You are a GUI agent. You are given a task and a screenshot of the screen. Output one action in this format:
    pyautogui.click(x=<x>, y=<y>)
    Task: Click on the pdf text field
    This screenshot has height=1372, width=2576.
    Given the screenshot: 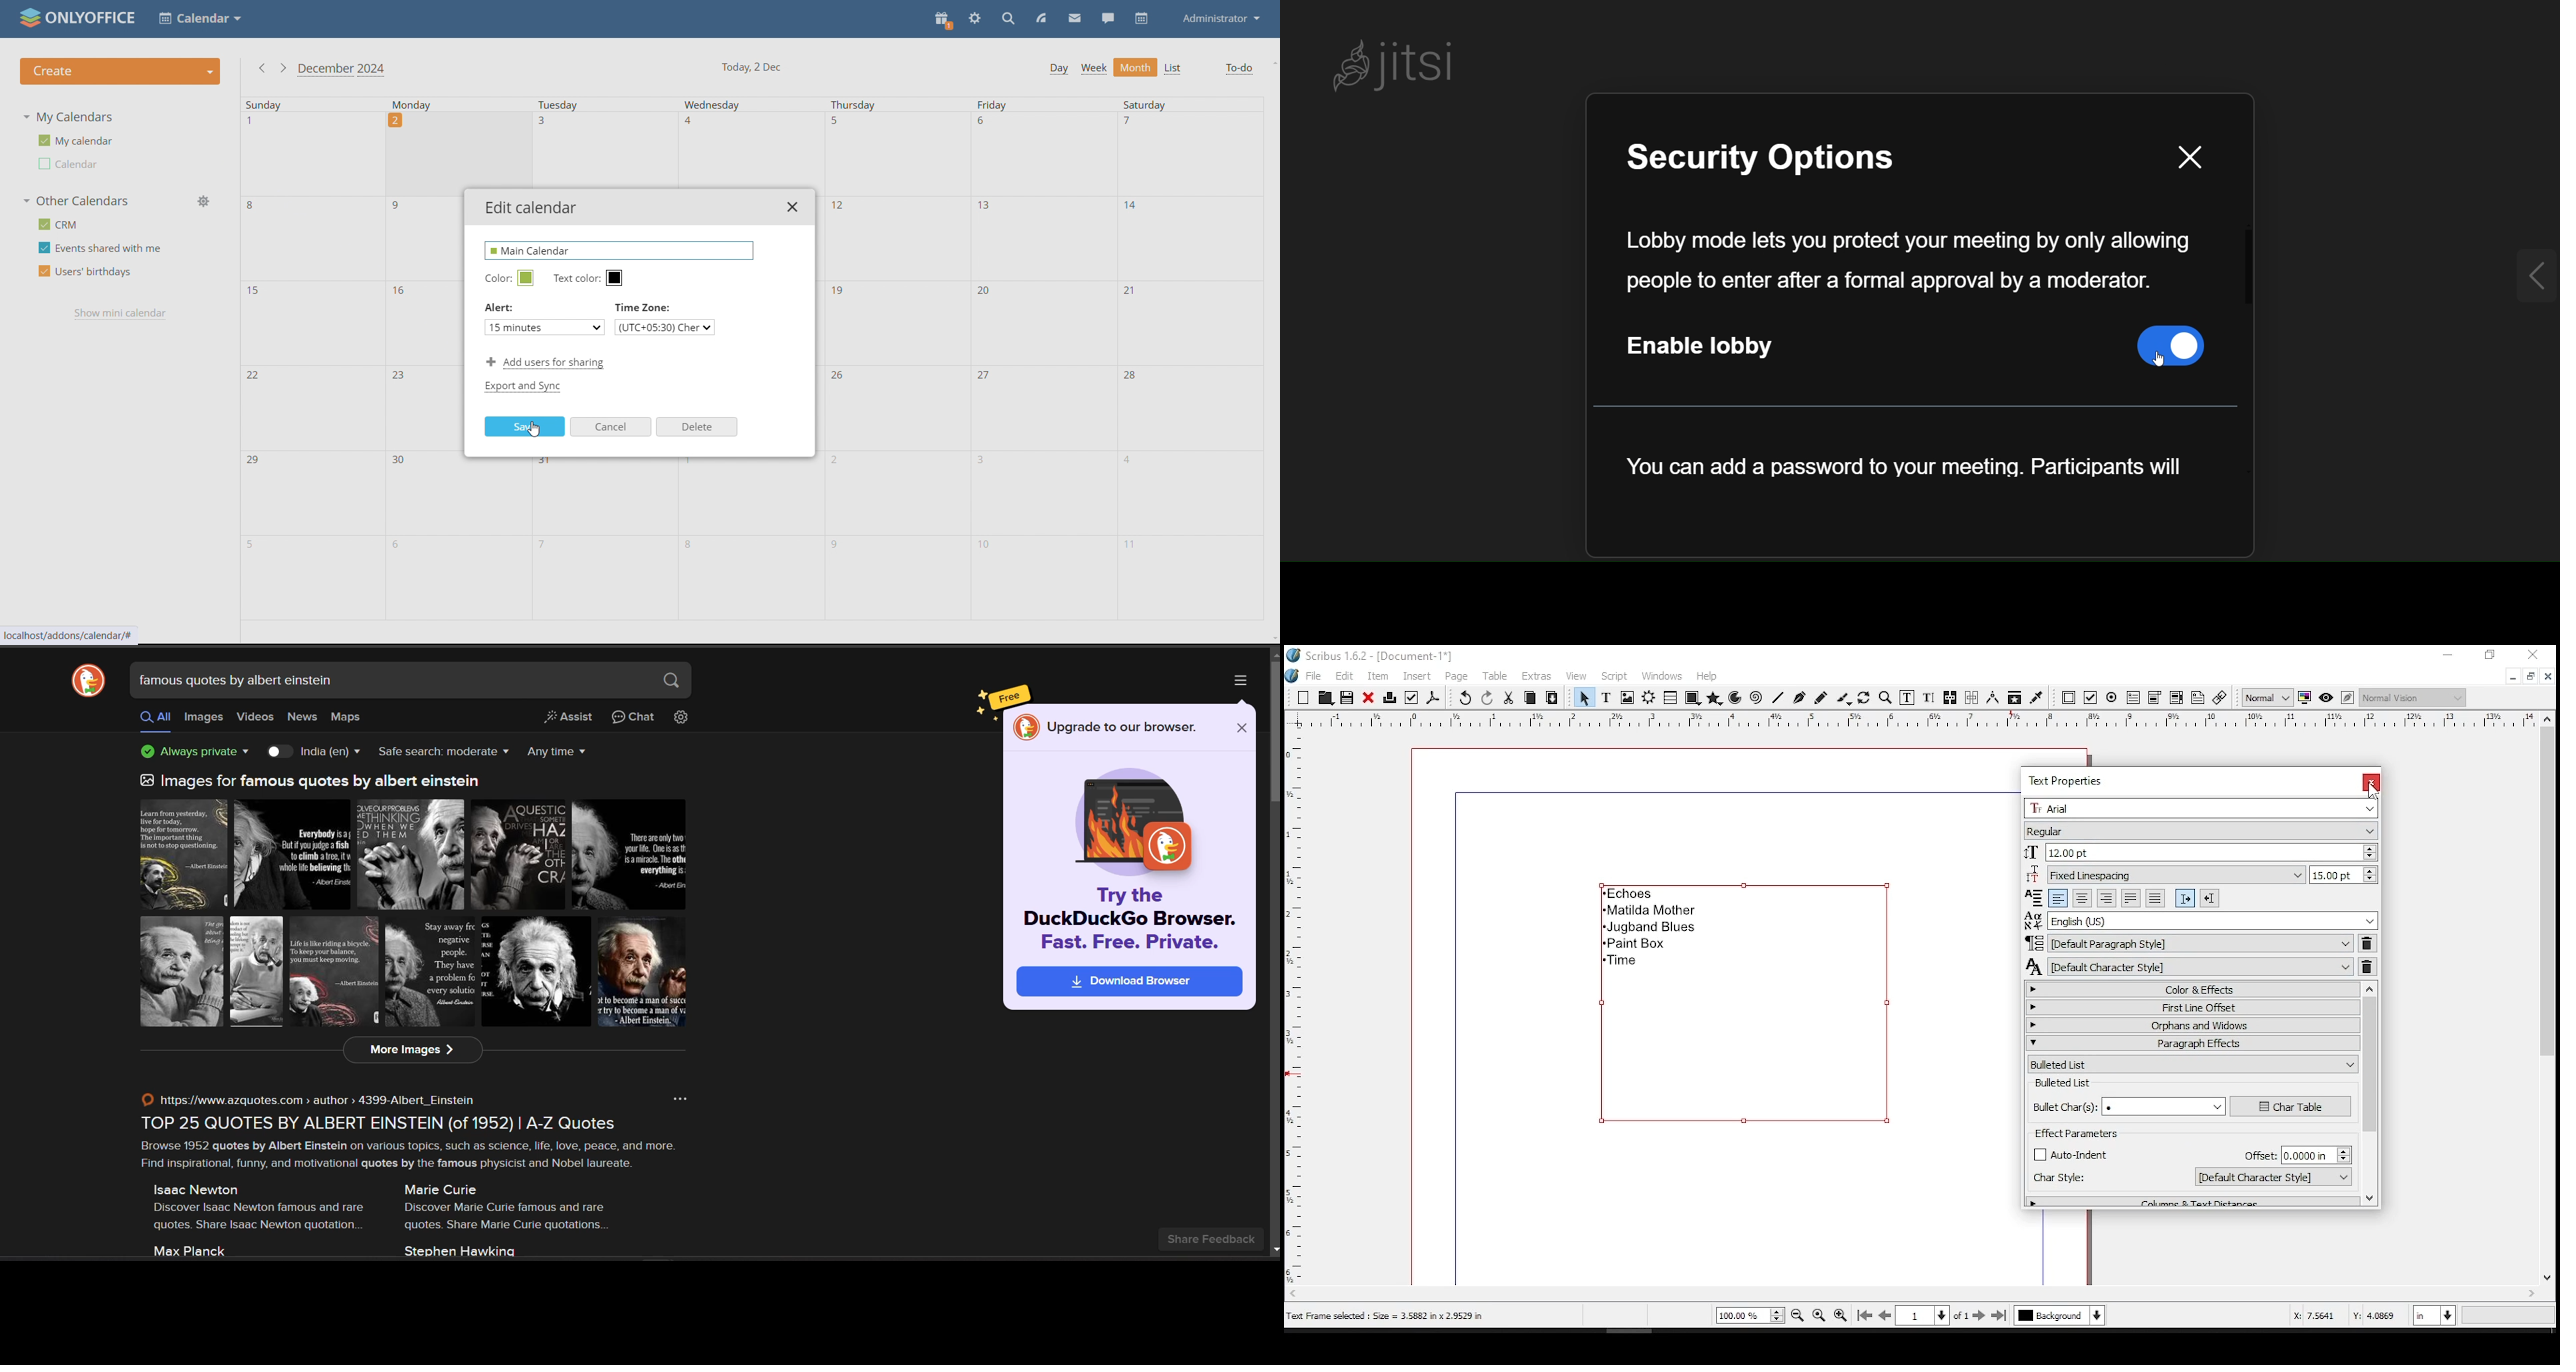 What is the action you would take?
    pyautogui.click(x=2133, y=698)
    